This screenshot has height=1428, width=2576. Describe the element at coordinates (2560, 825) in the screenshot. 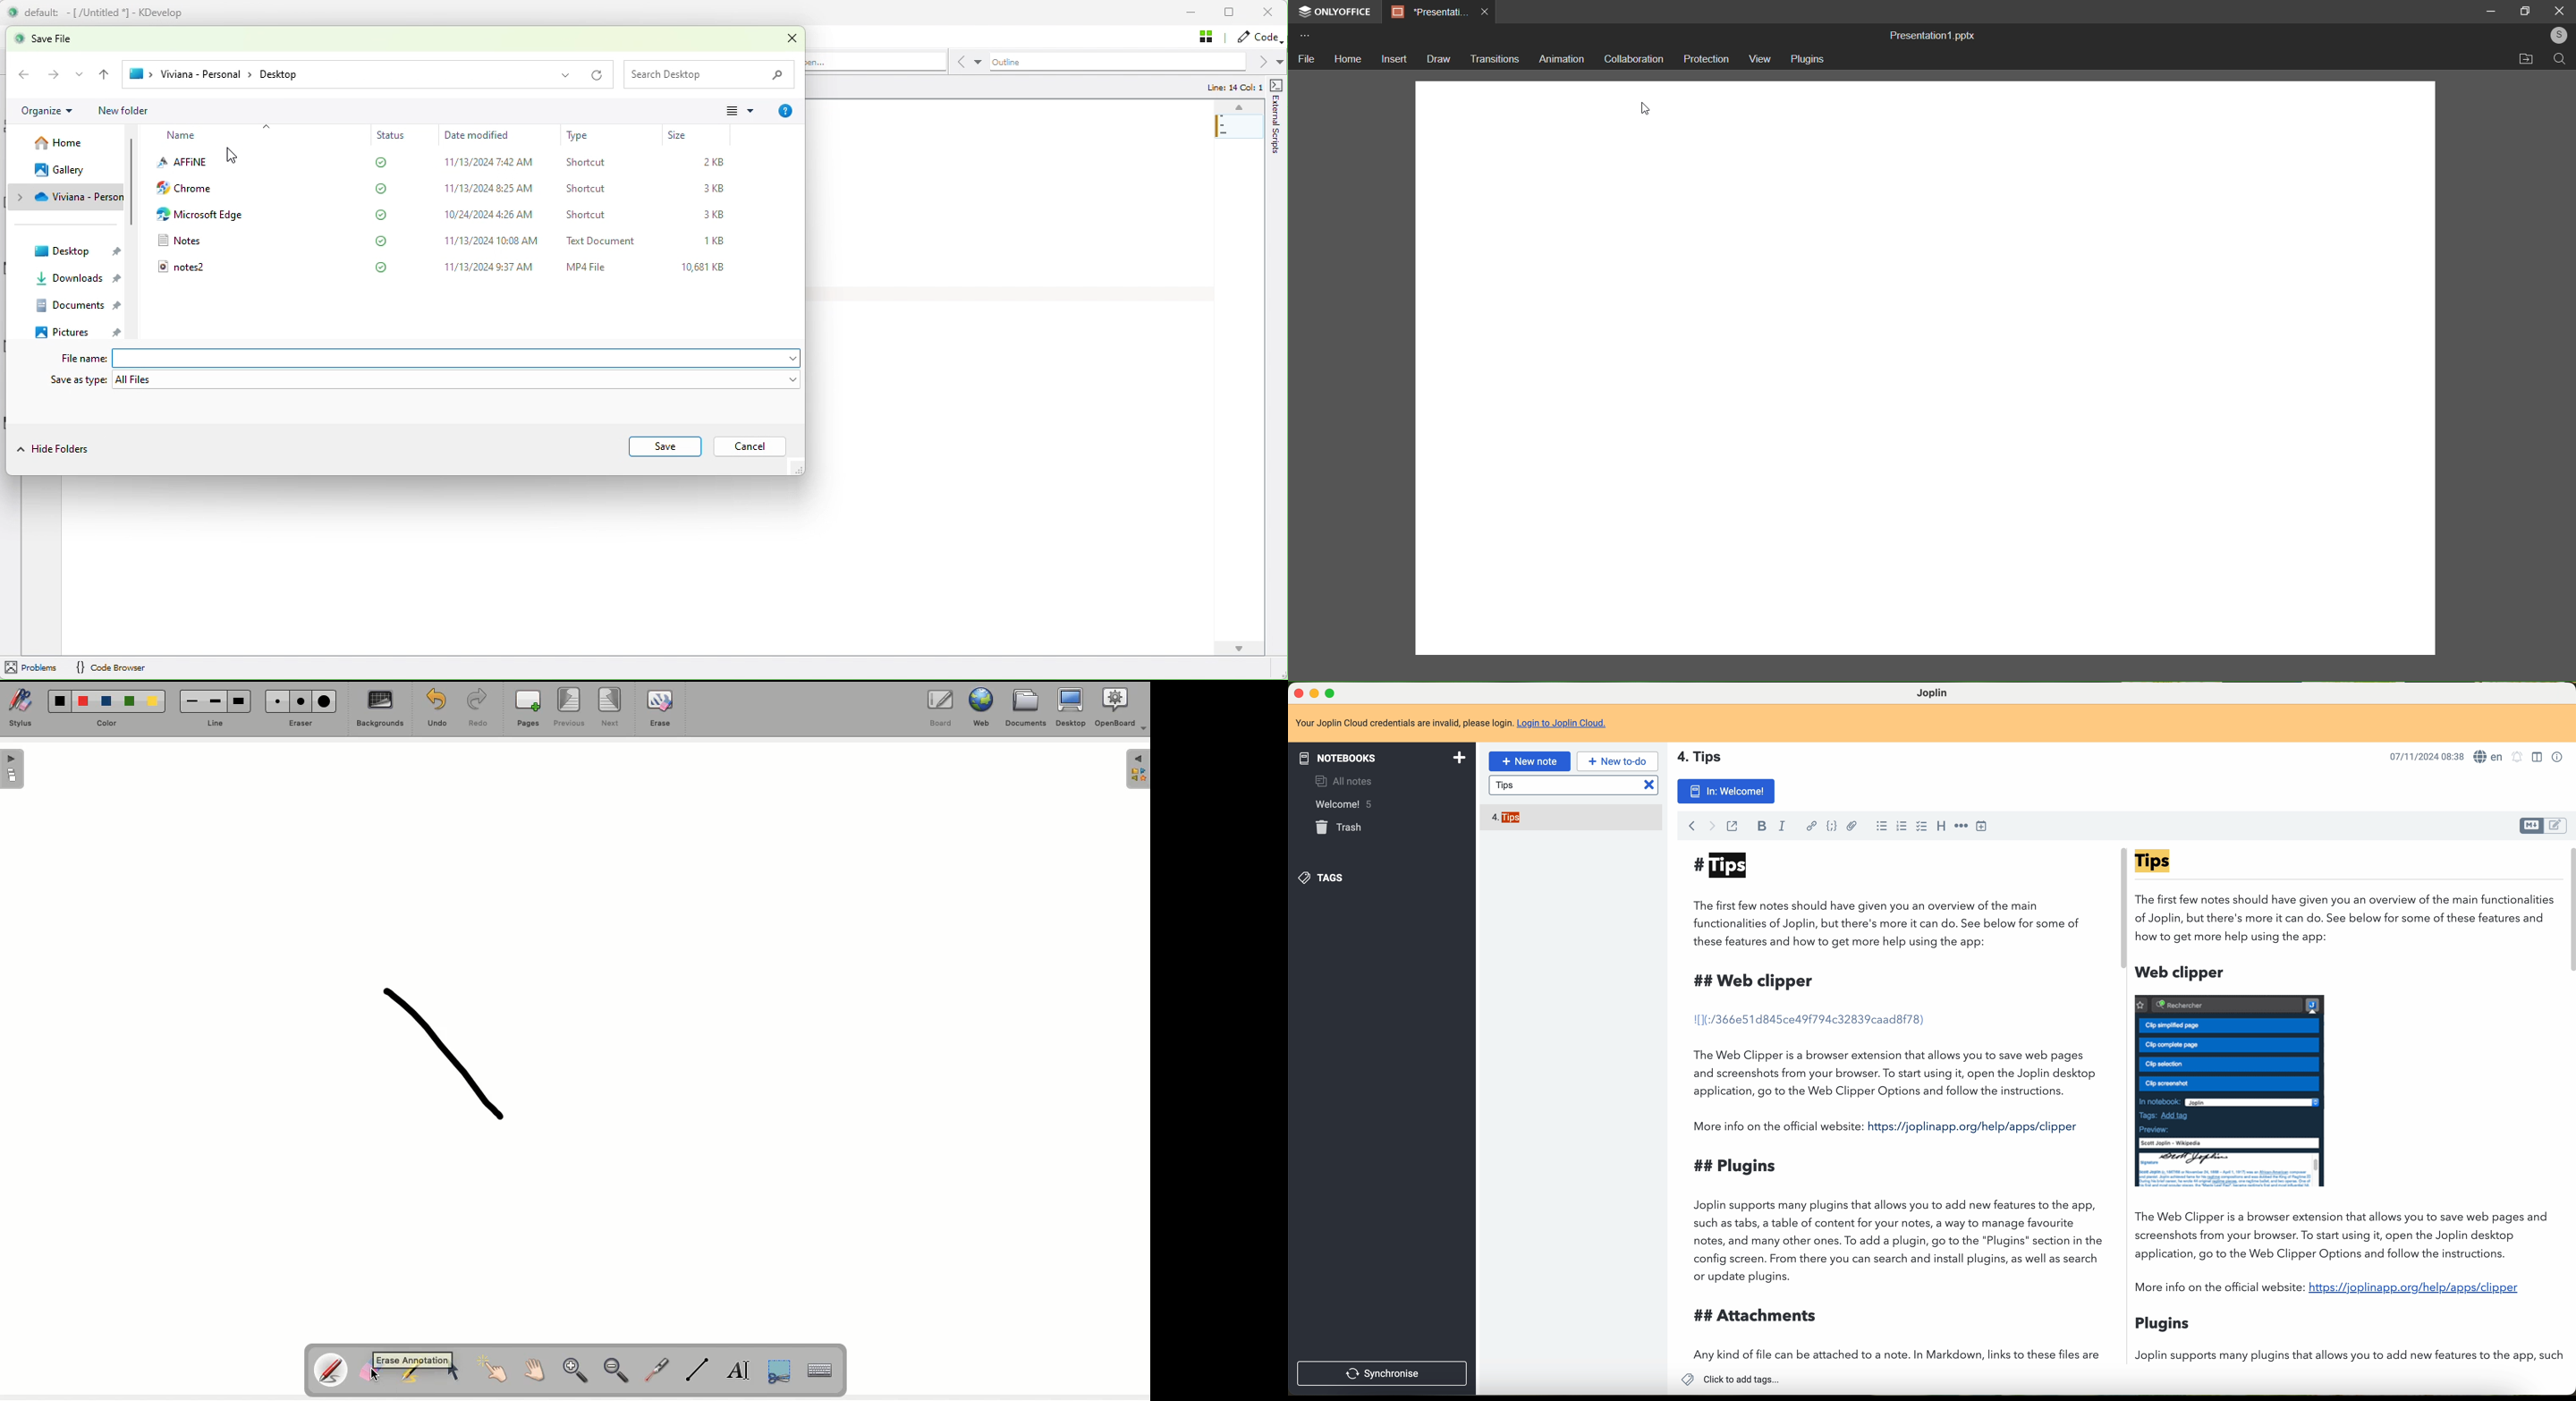

I see `toggle editors` at that location.